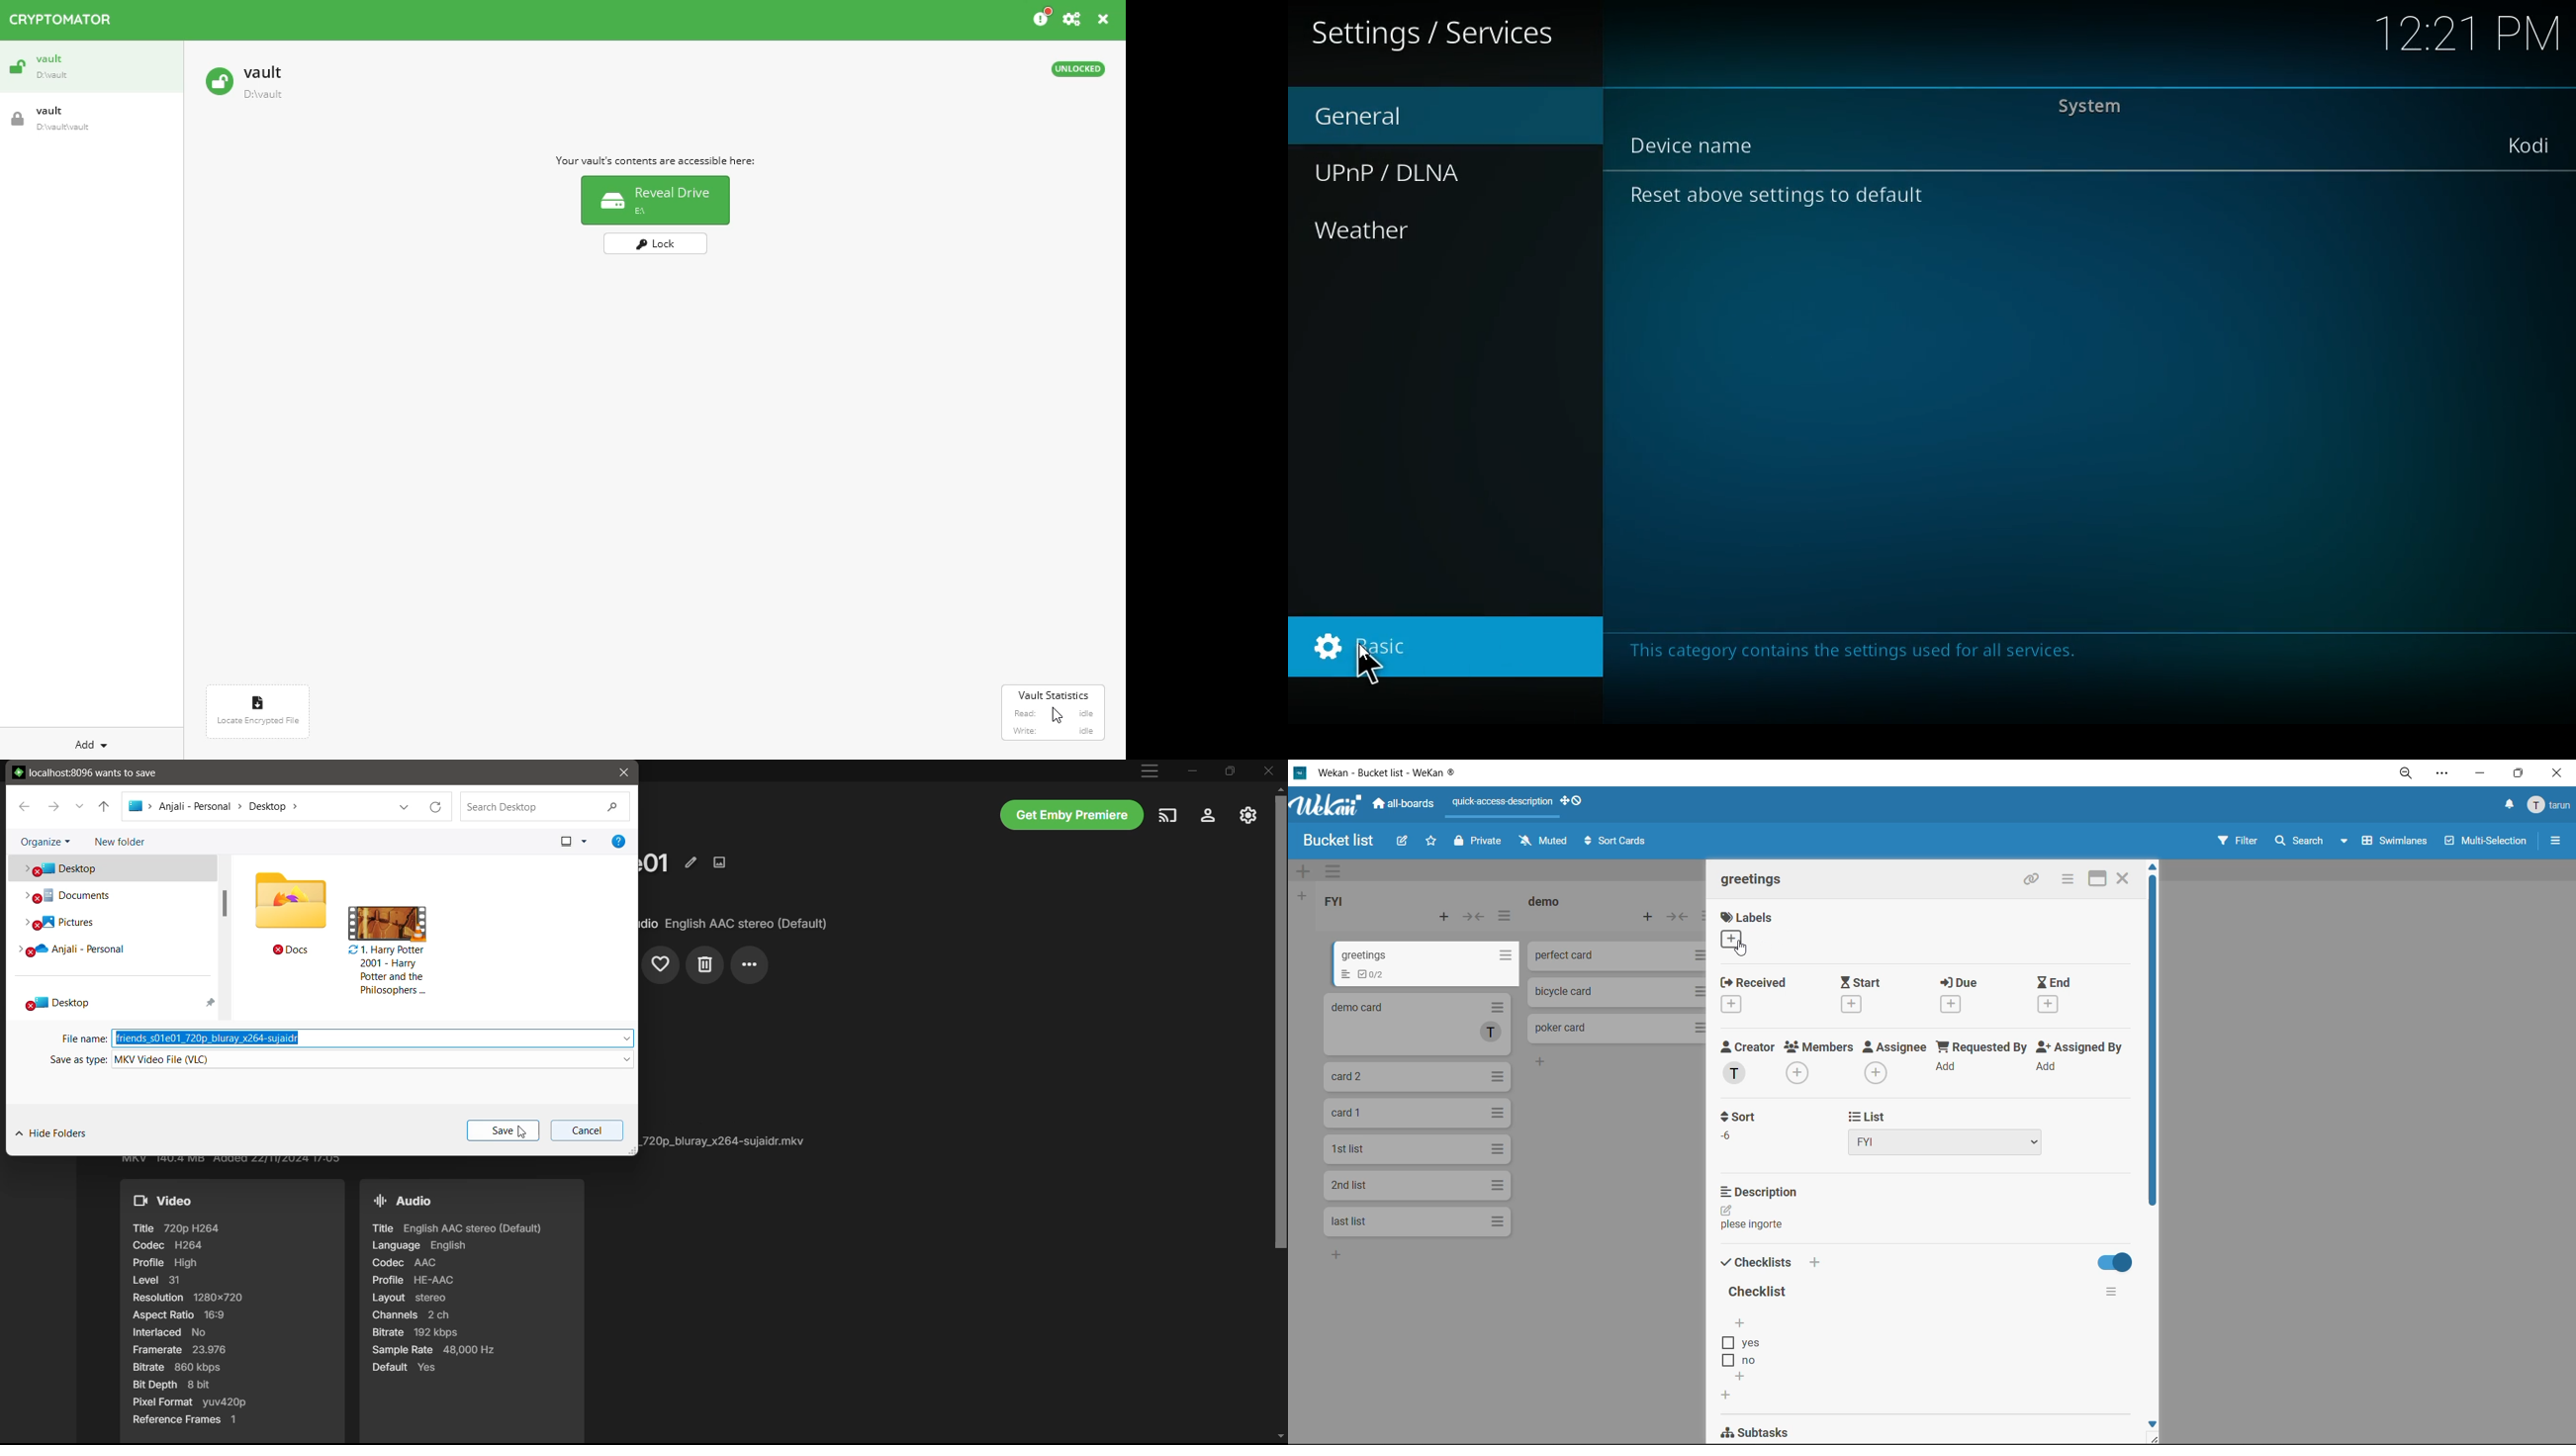 The image size is (2576, 1456). I want to click on start, so click(1864, 992).